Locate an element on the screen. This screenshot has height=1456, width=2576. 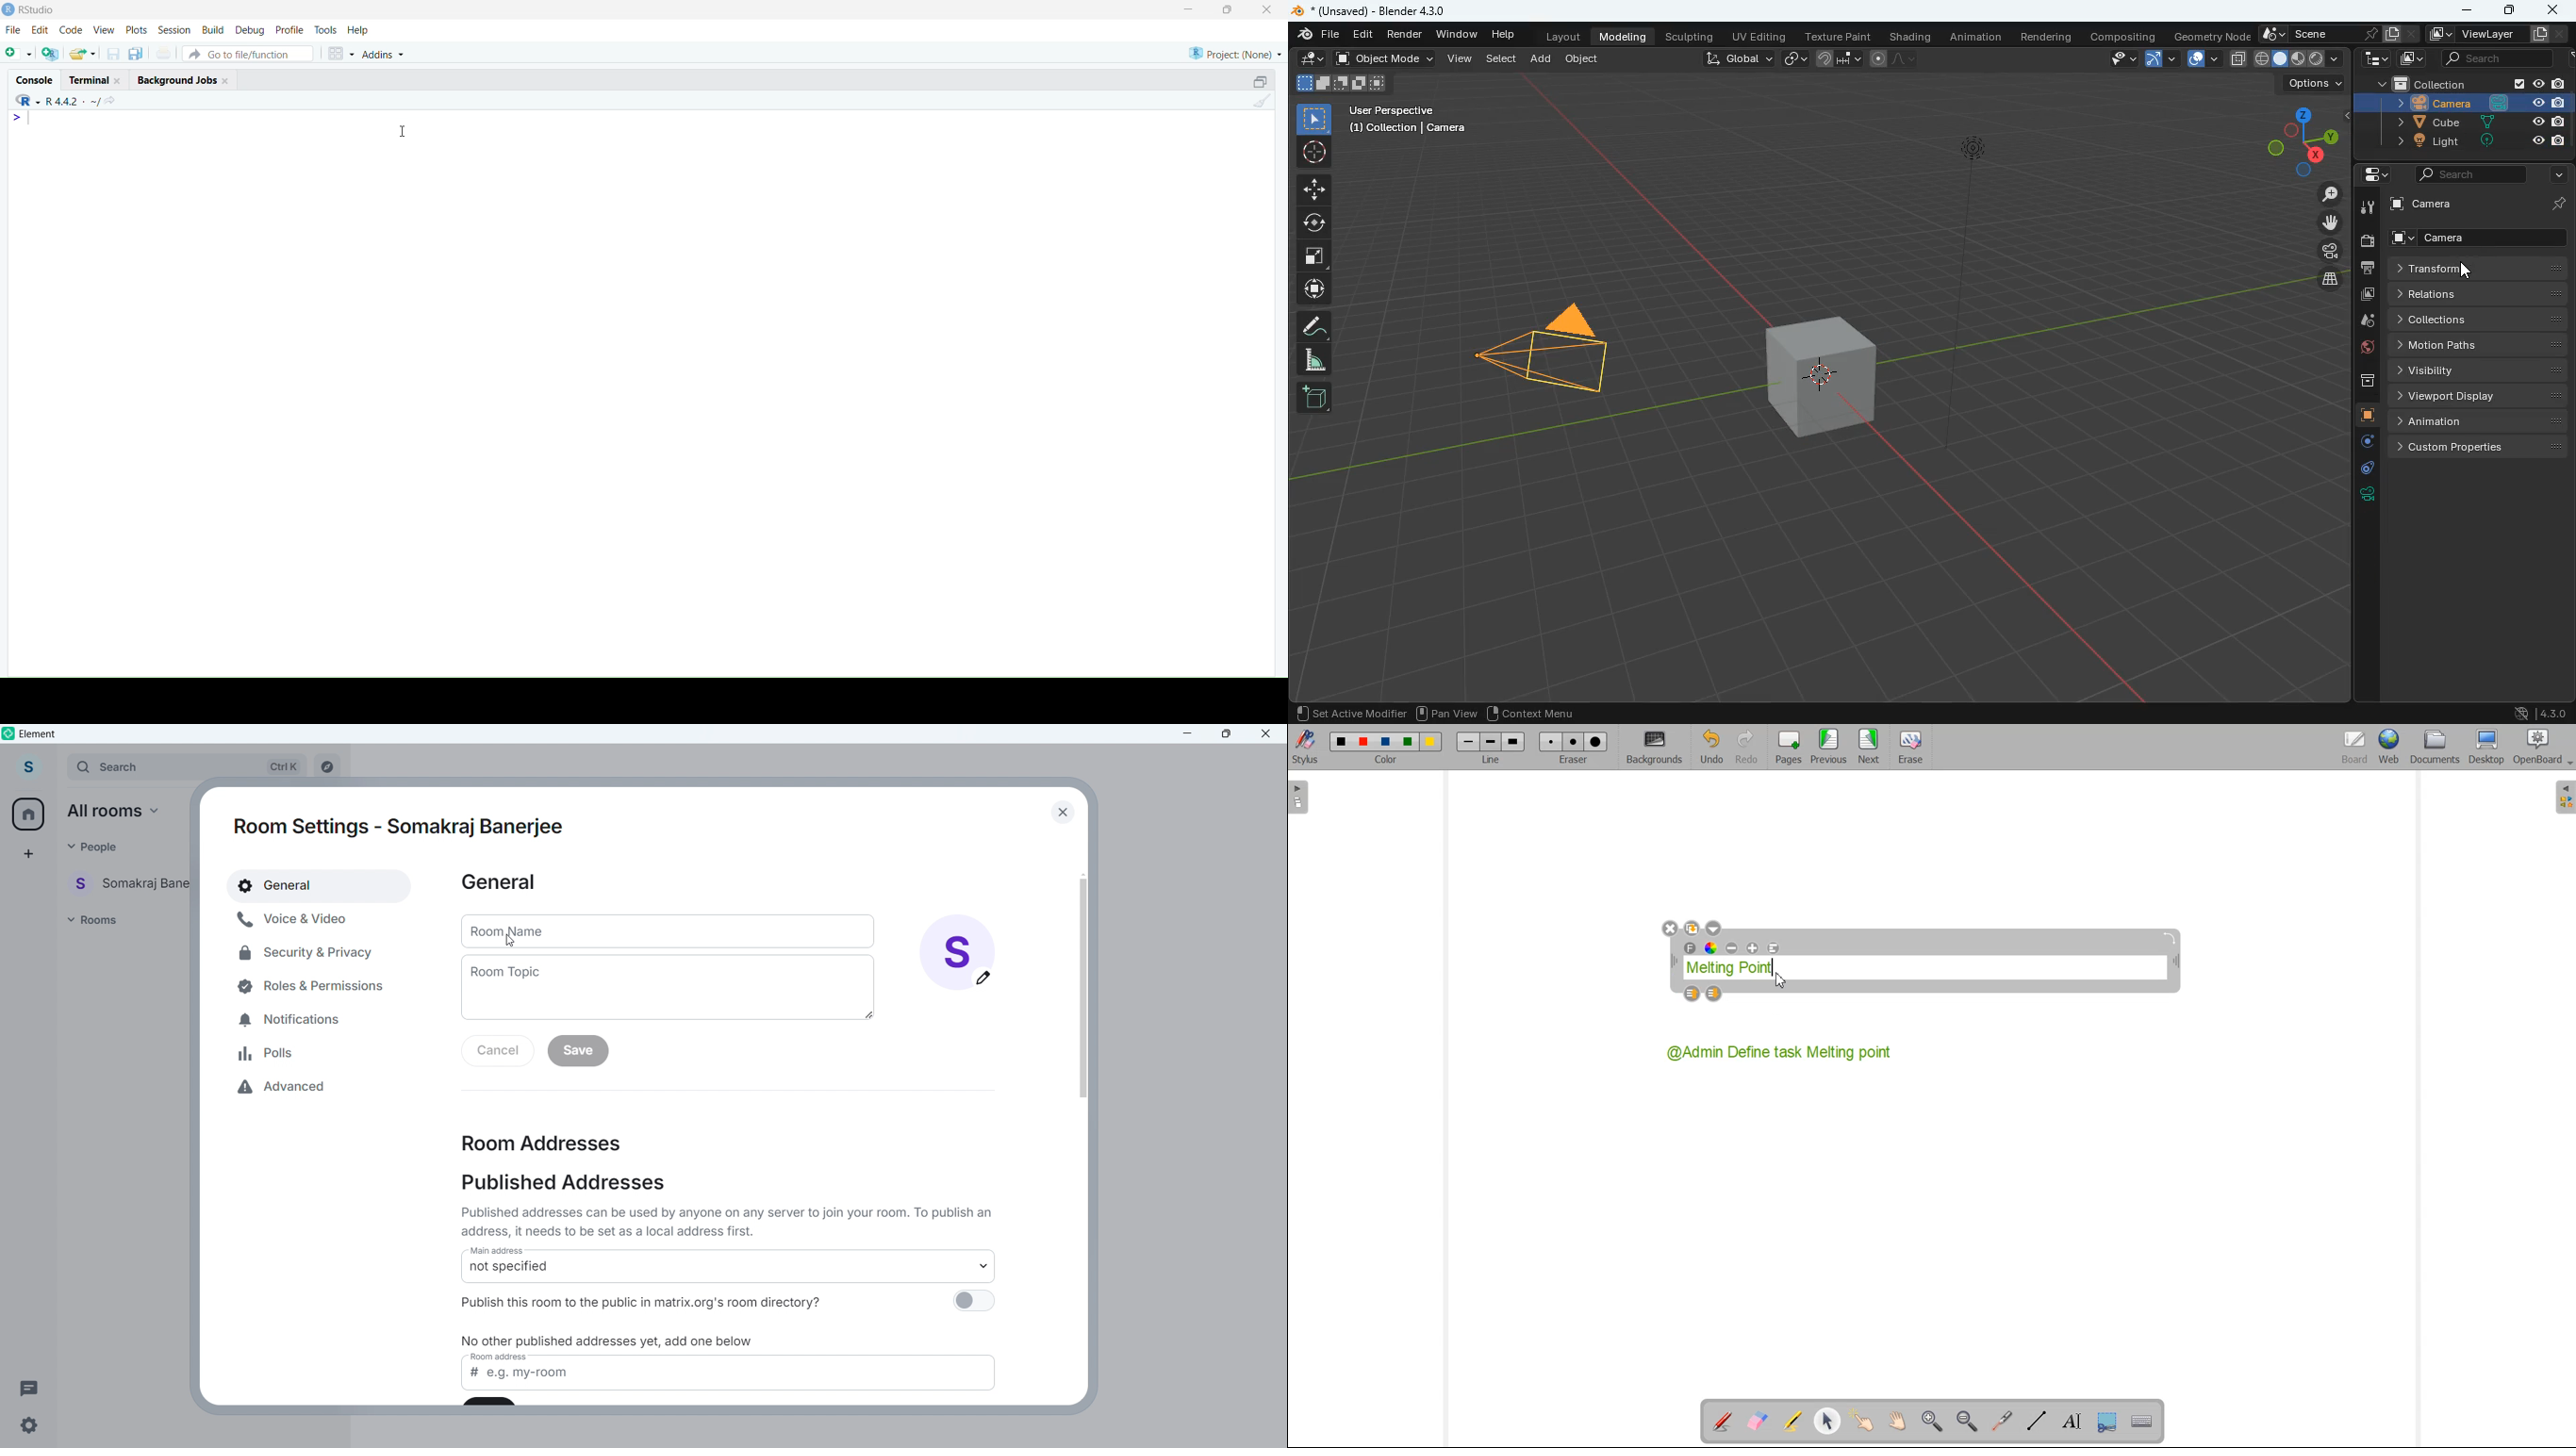
explore room is located at coordinates (331, 764).